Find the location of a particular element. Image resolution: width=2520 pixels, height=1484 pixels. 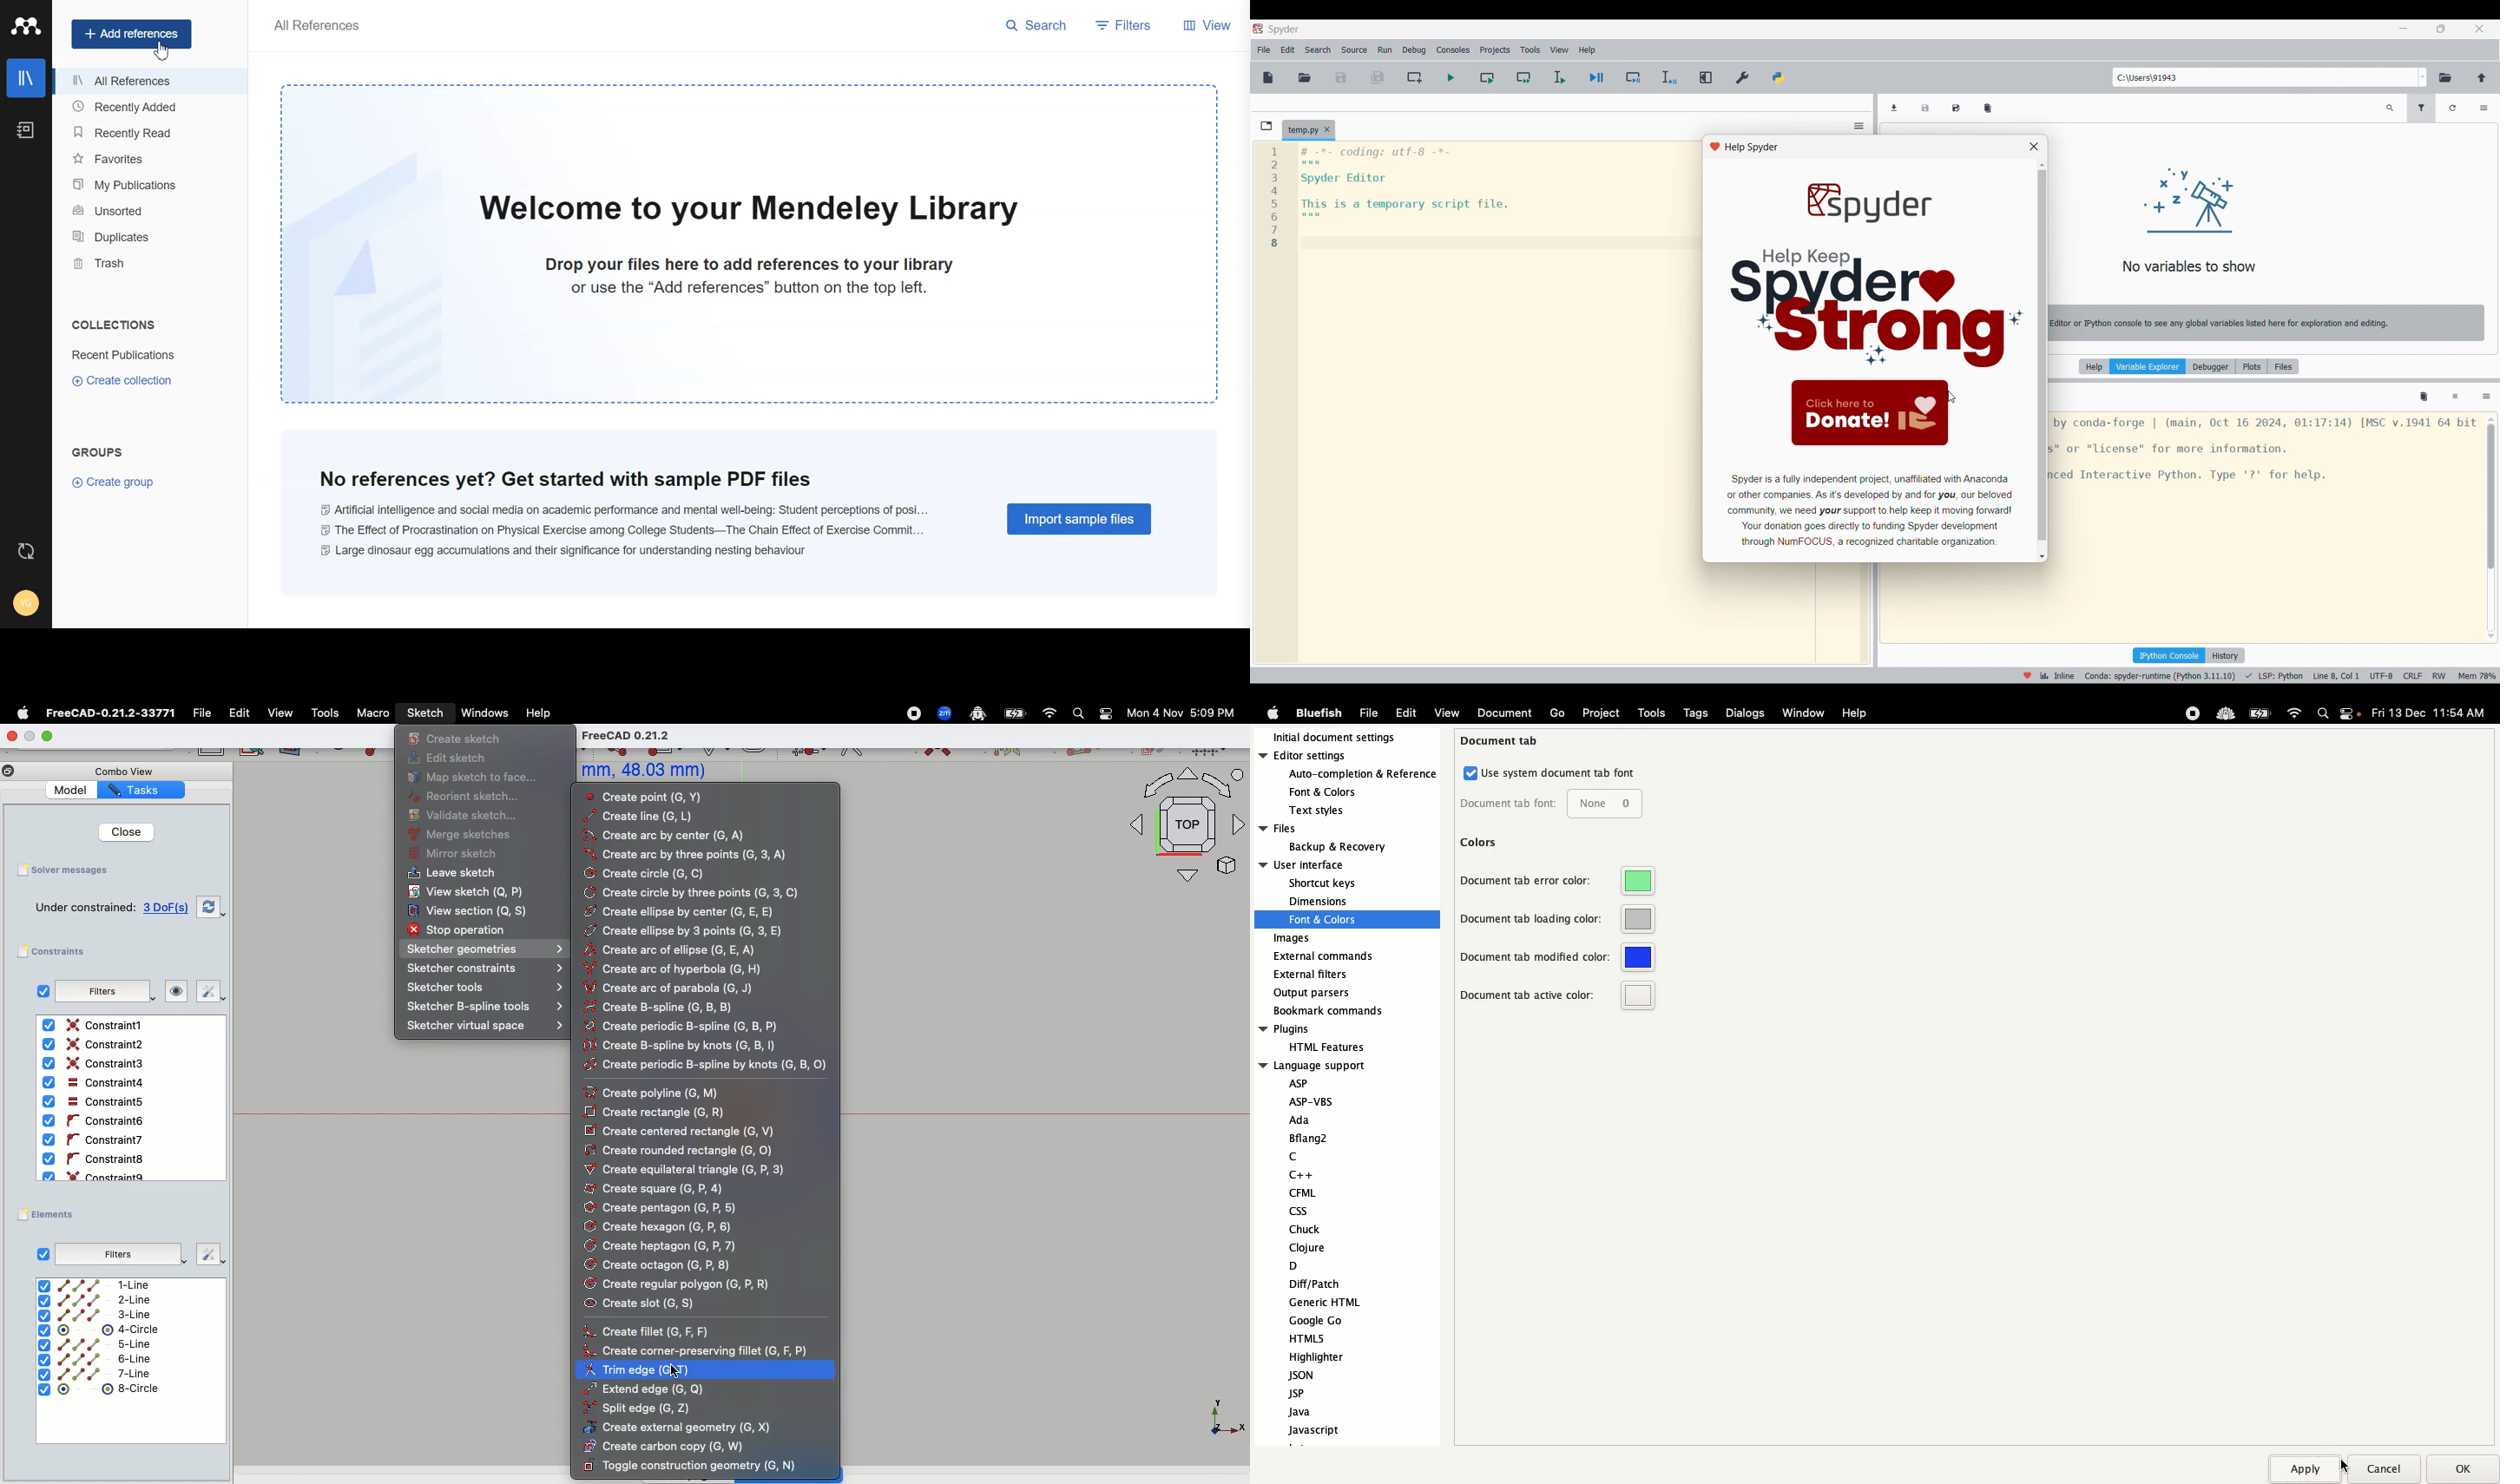

Mirror sketch is located at coordinates (483, 853).